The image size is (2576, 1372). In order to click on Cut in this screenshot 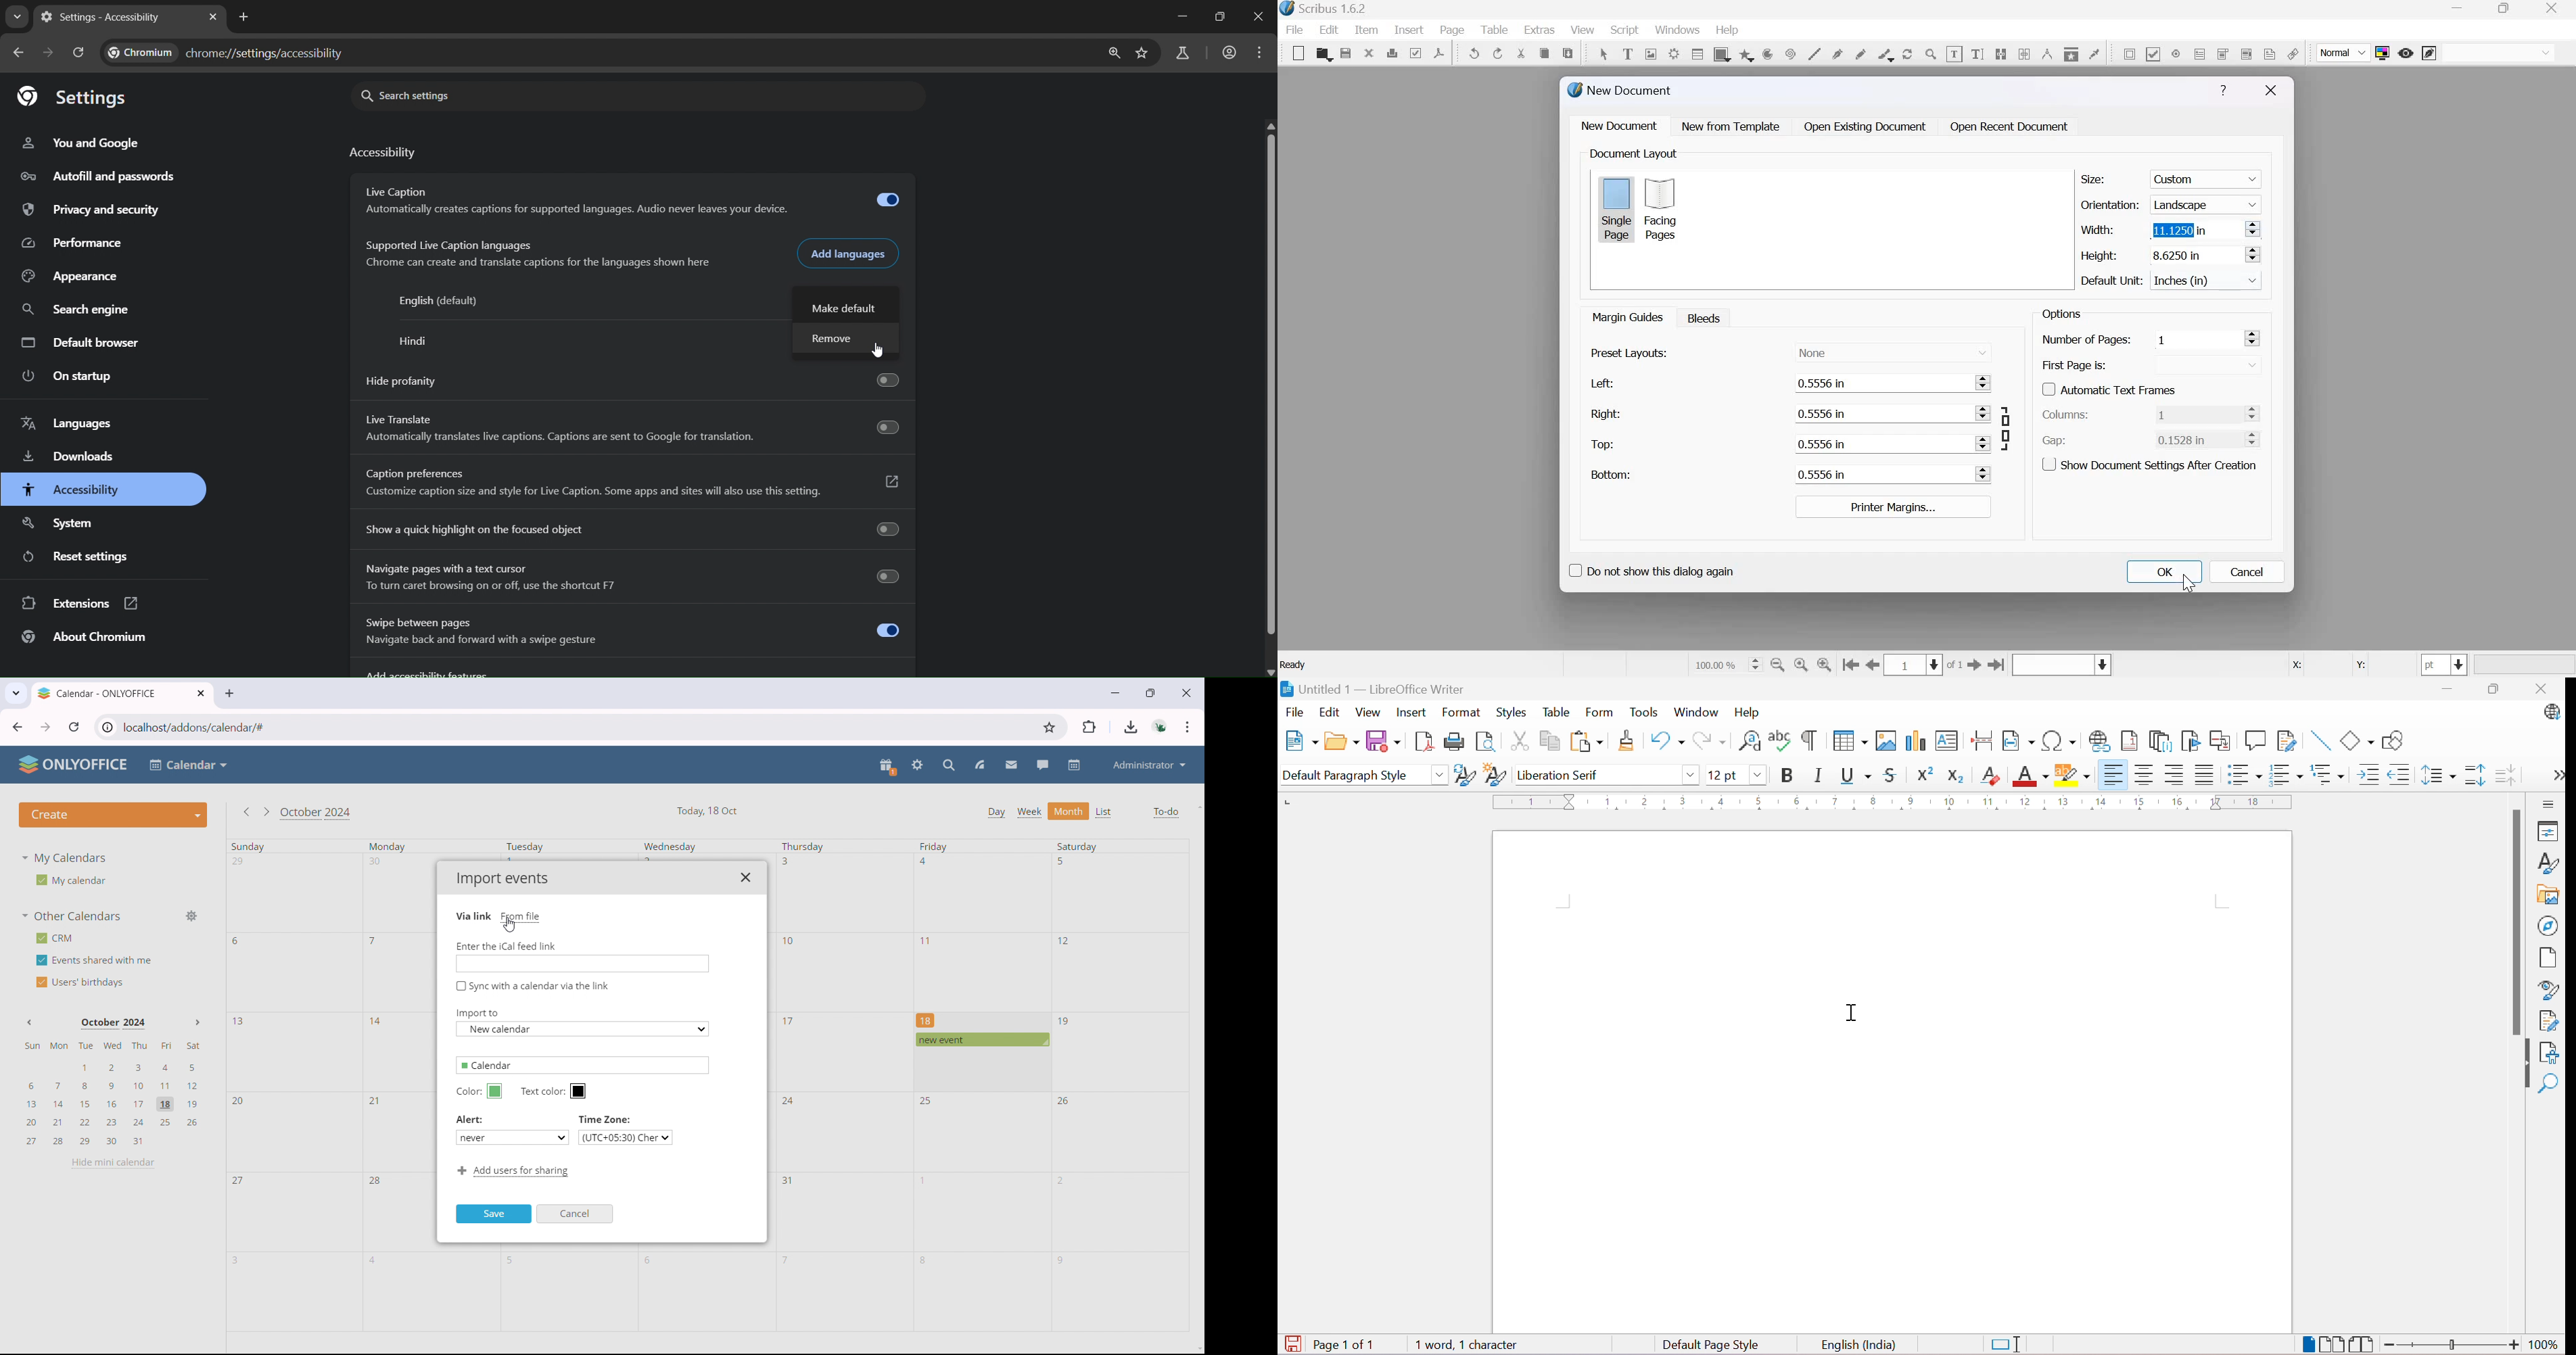, I will do `click(1517, 740)`.